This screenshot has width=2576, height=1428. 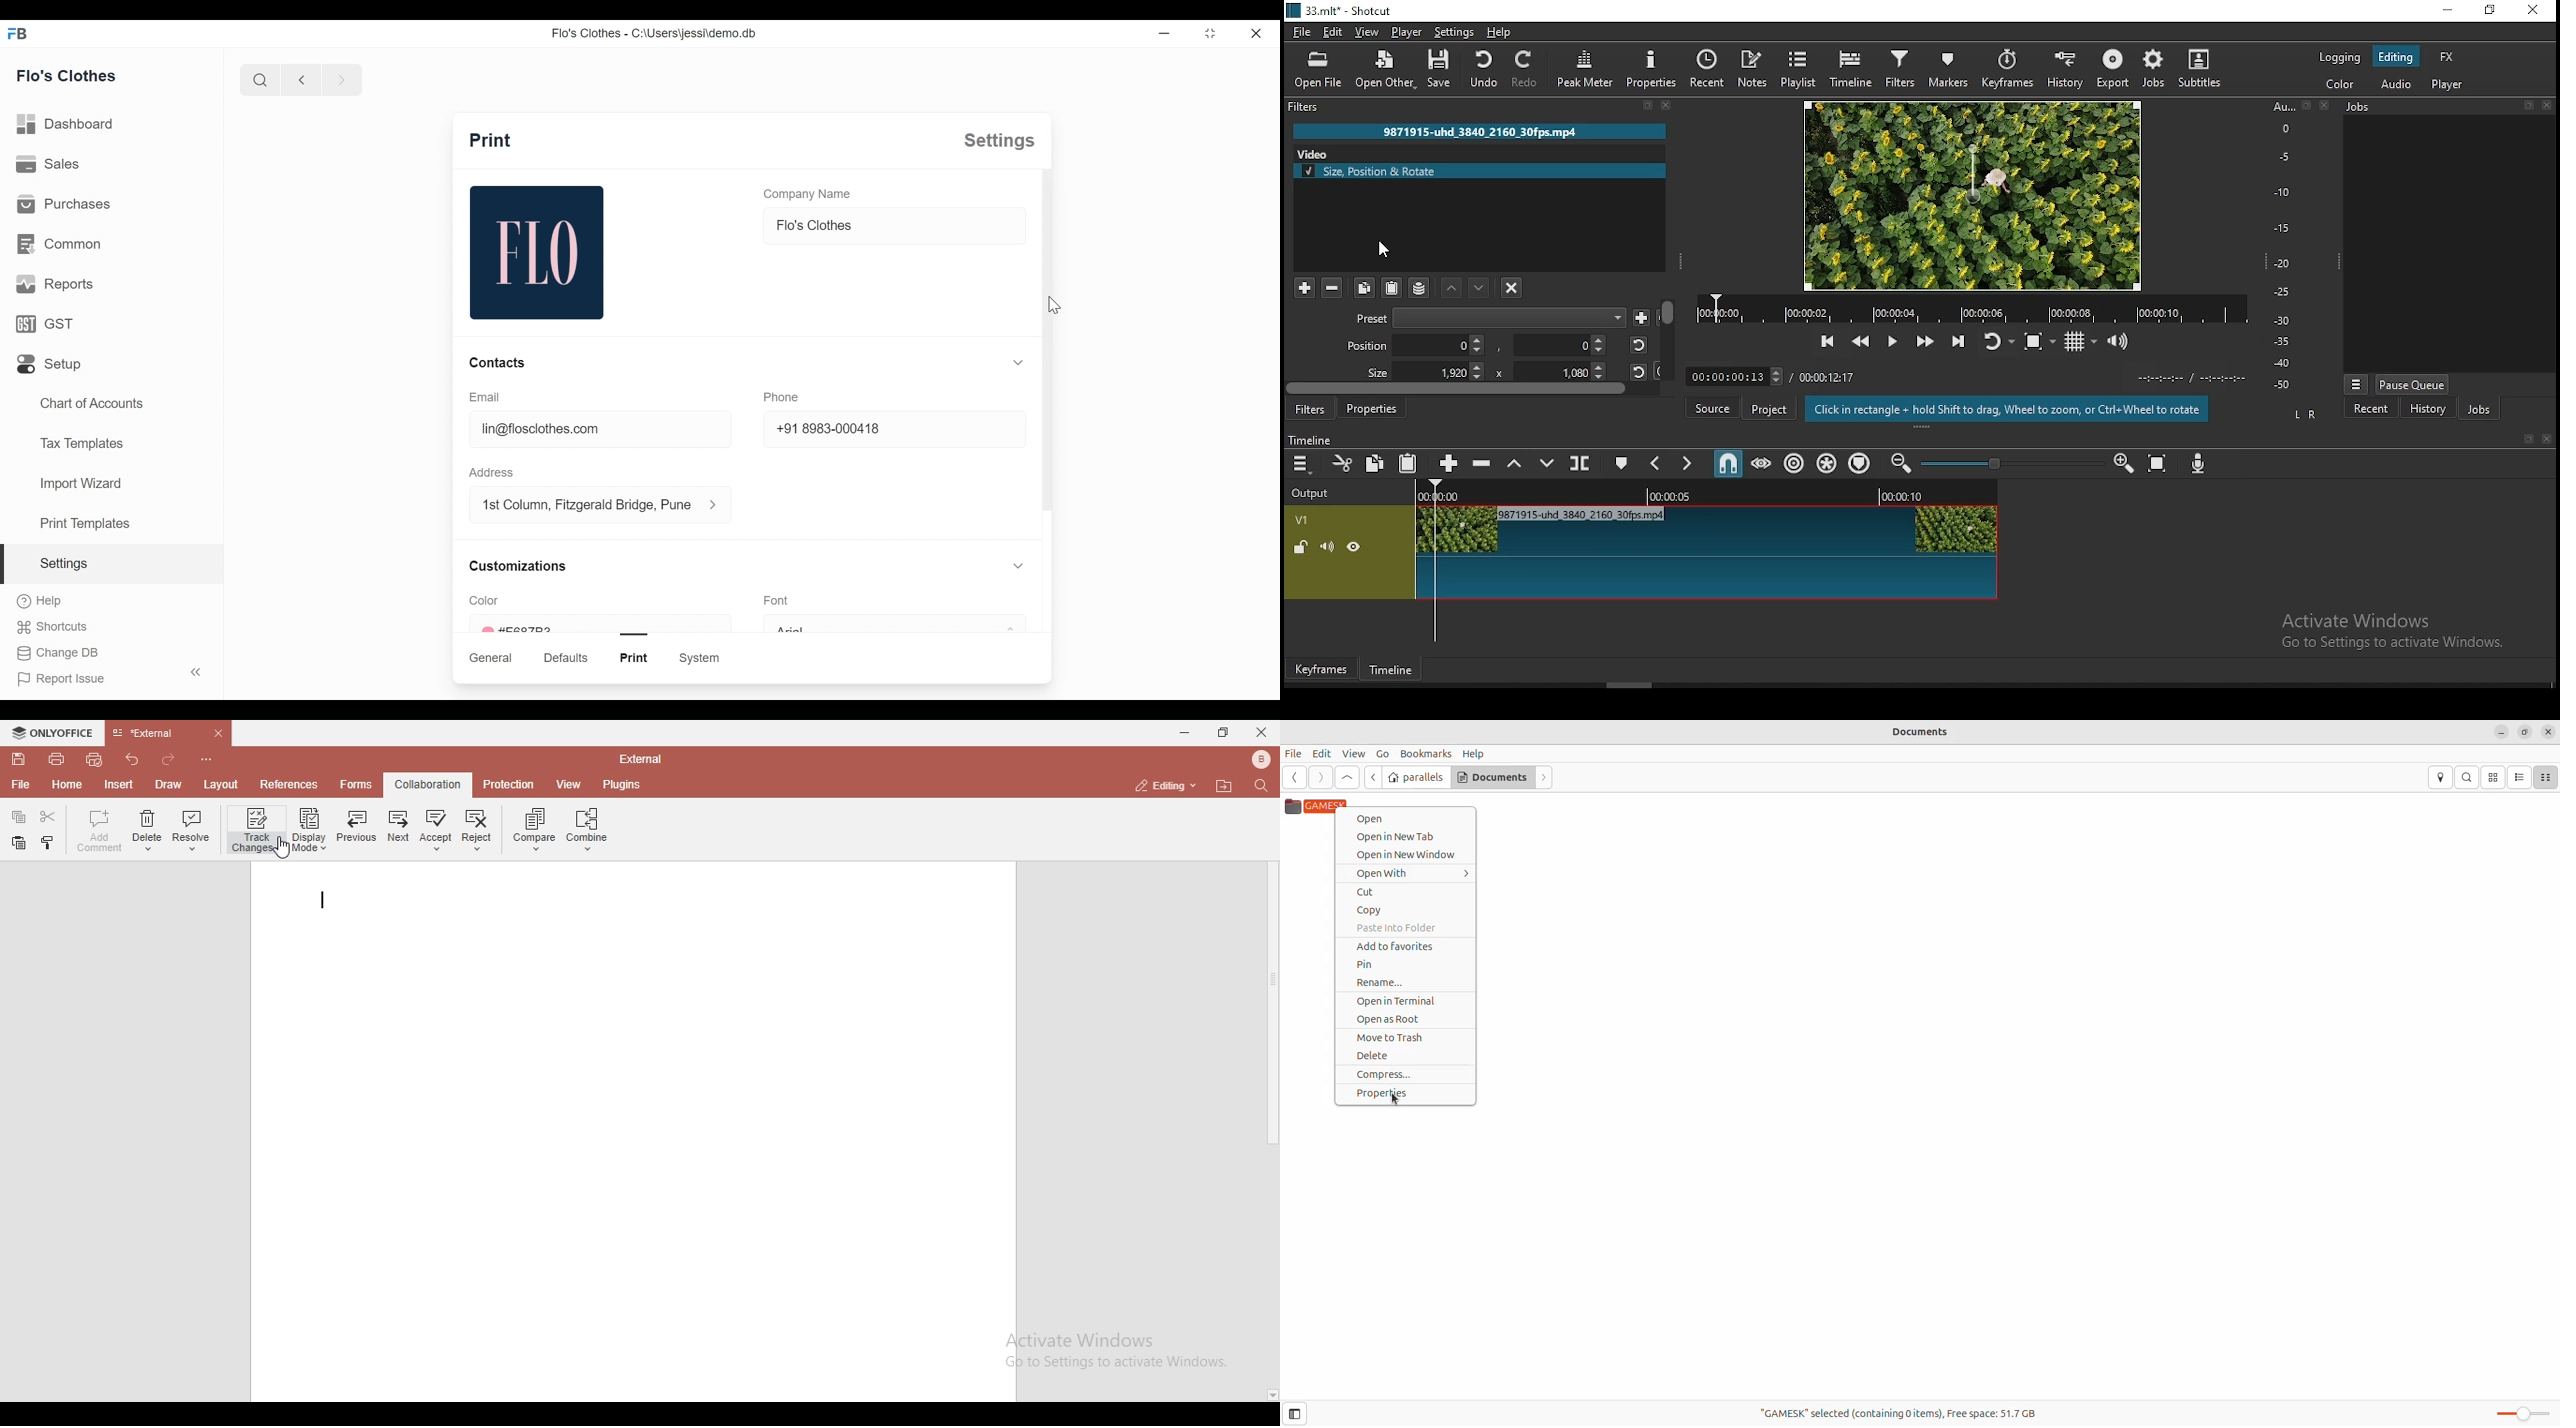 I want to click on list view, so click(x=2518, y=777).